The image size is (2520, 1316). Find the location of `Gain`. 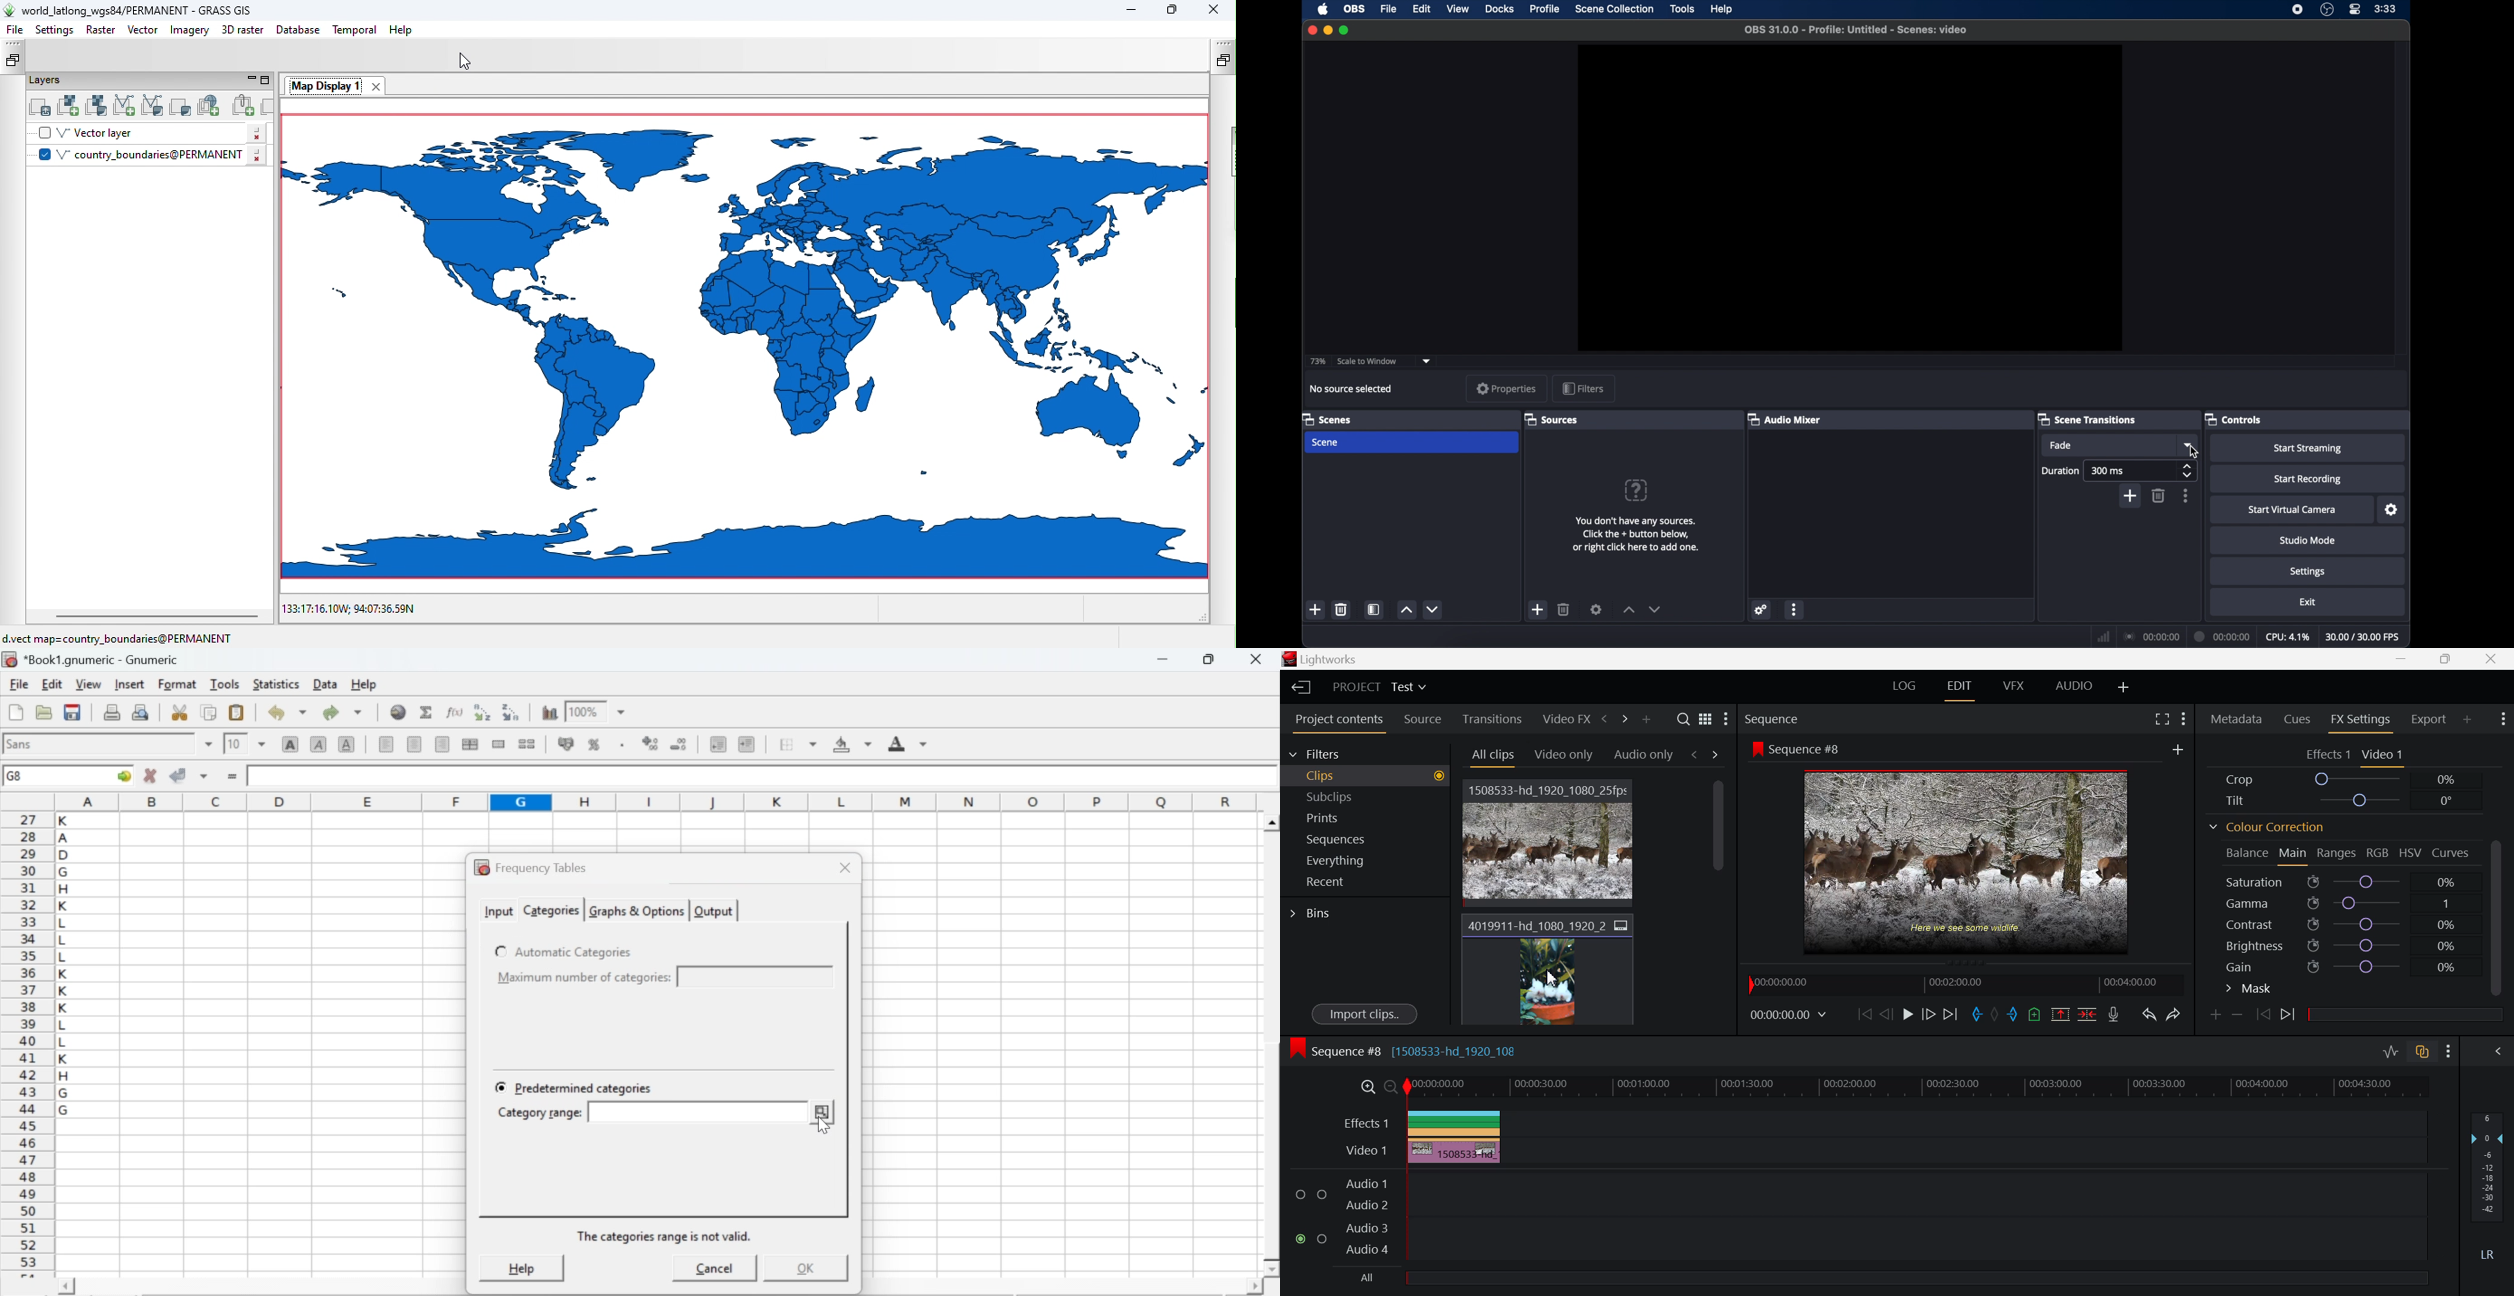

Gain is located at coordinates (2348, 967).